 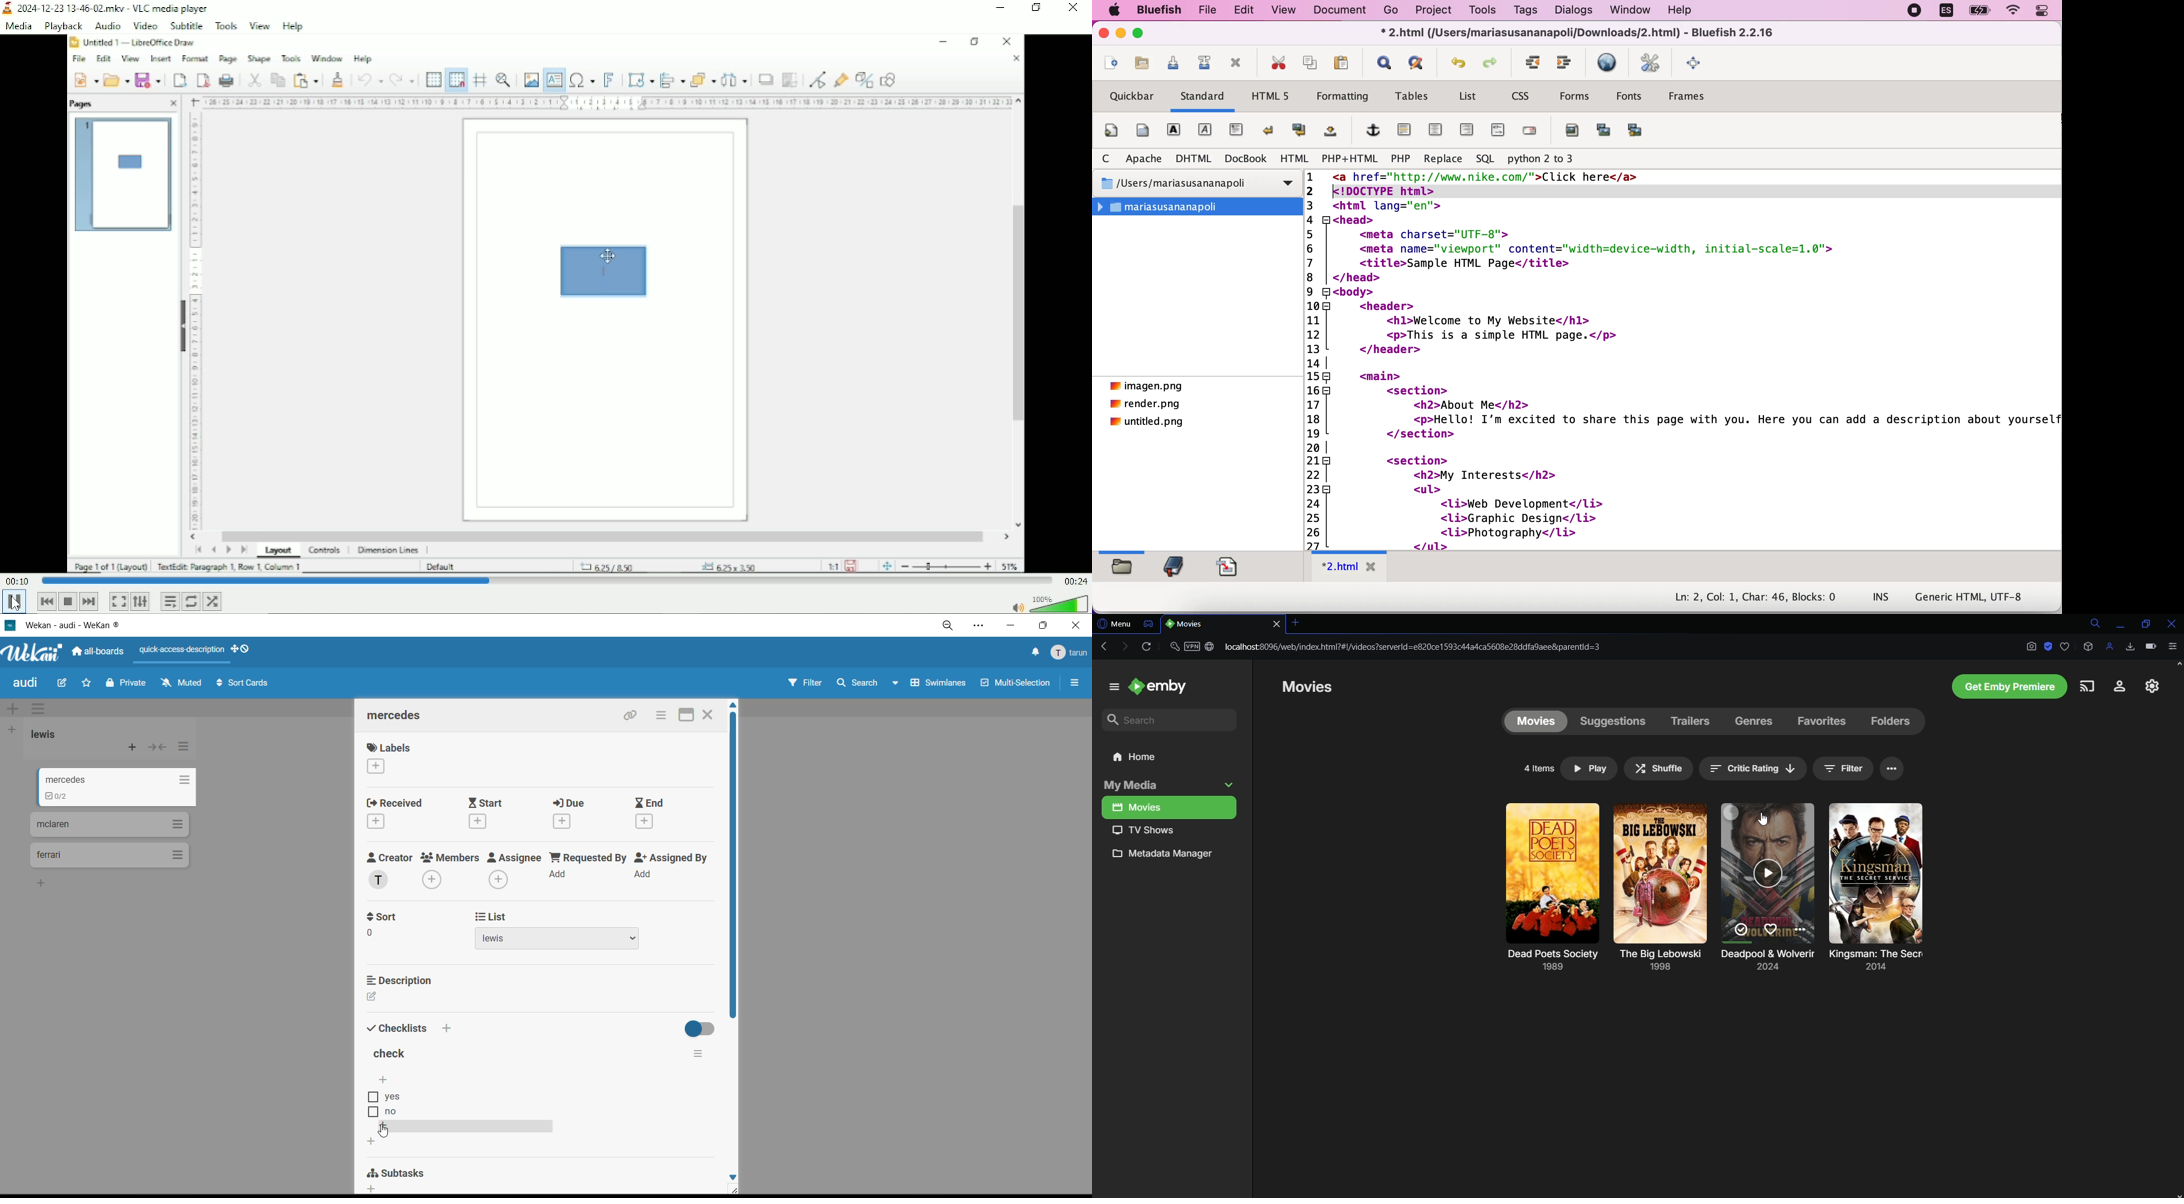 I want to click on subtasks, so click(x=401, y=1172).